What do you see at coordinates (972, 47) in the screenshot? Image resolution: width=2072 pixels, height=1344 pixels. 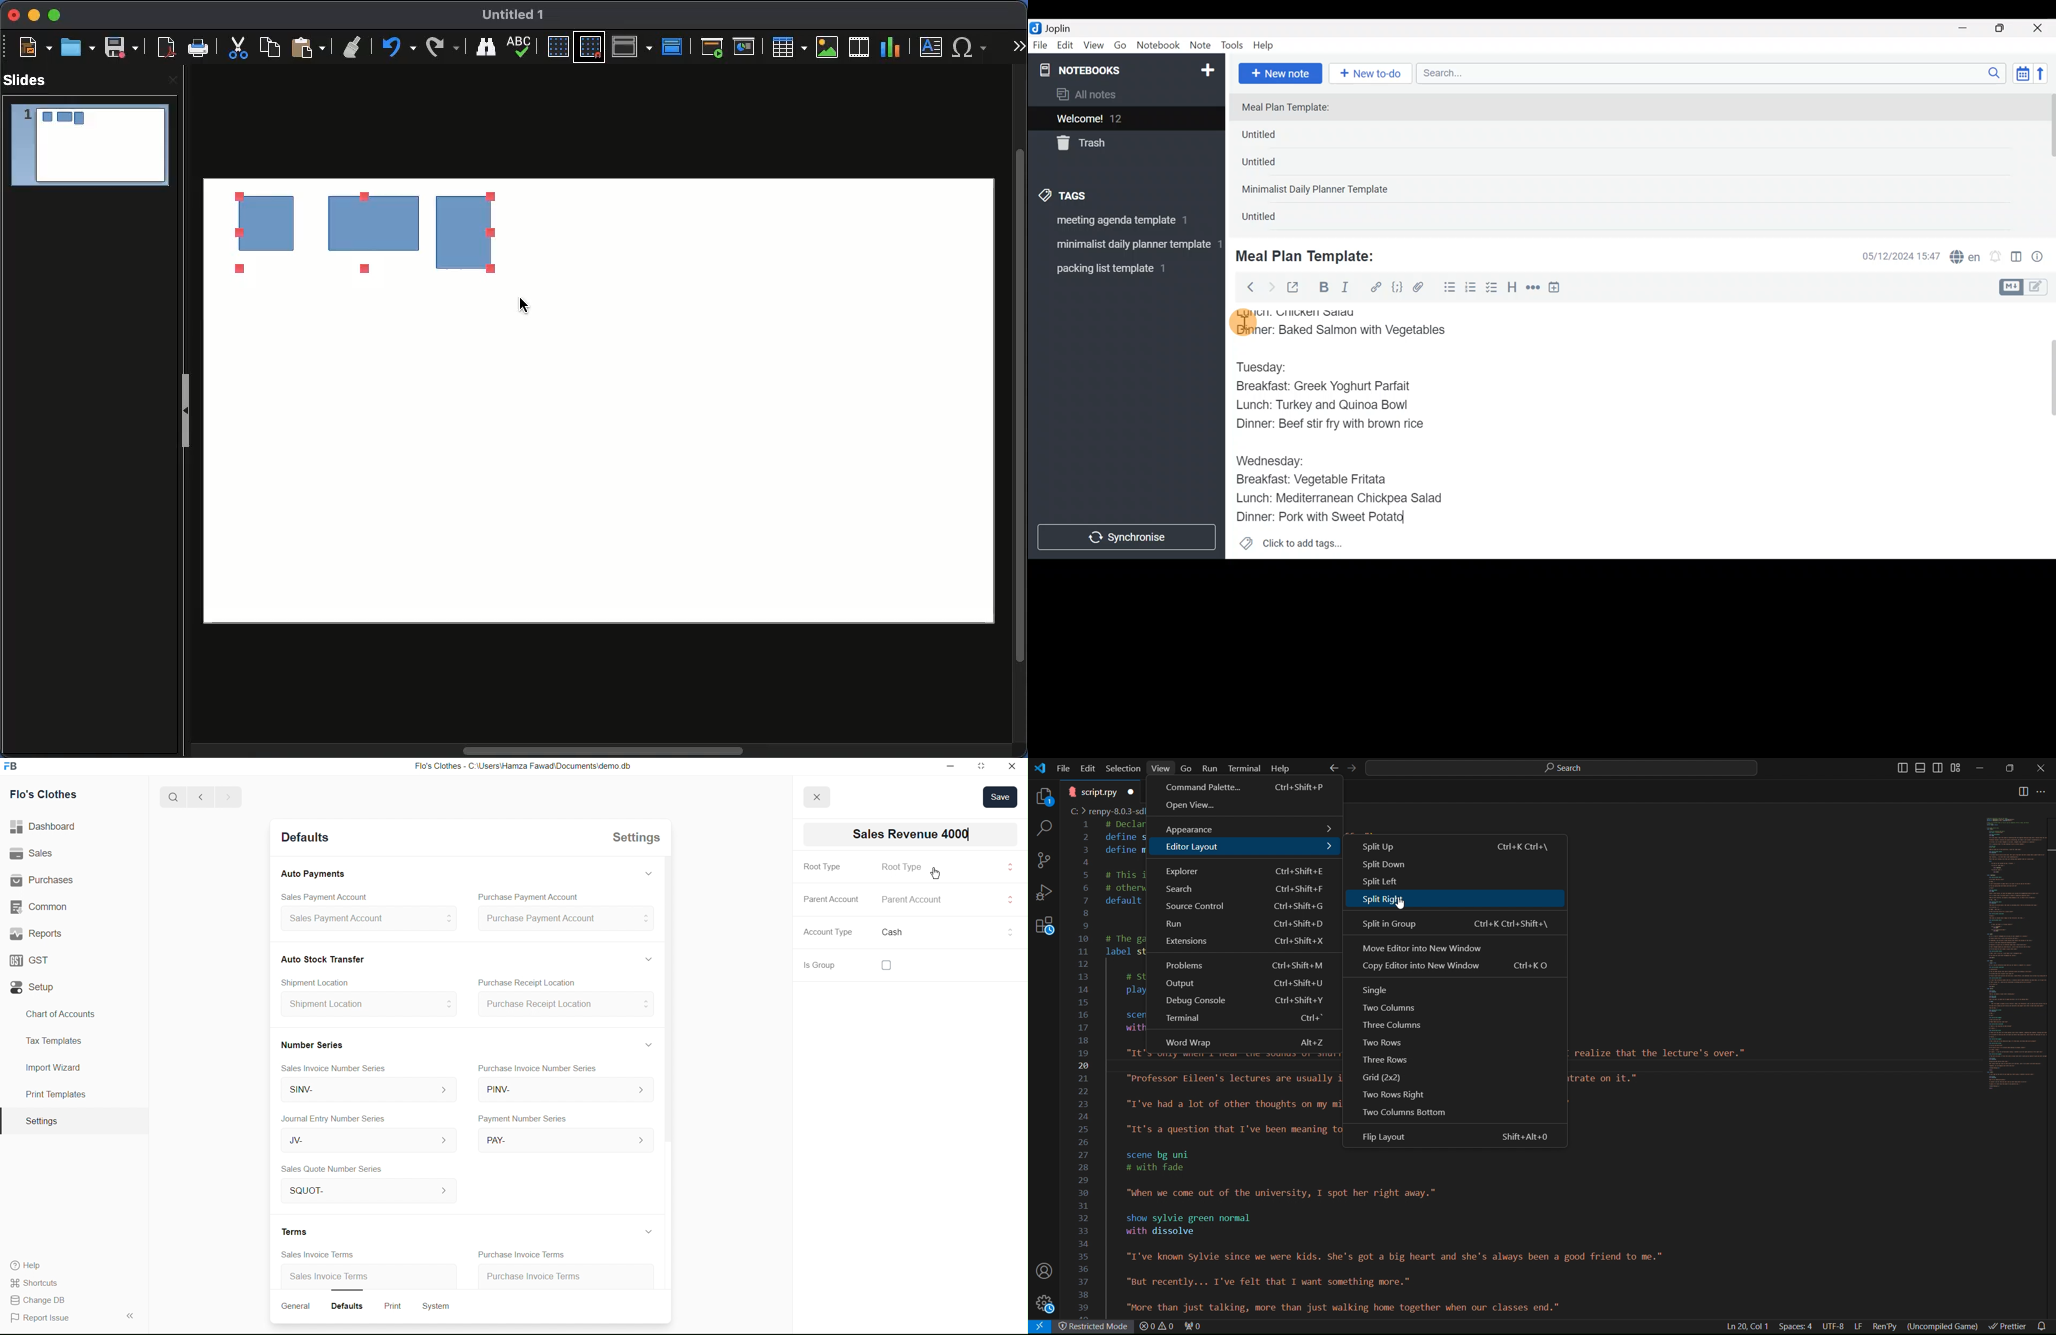 I see `Characters` at bounding box center [972, 47].